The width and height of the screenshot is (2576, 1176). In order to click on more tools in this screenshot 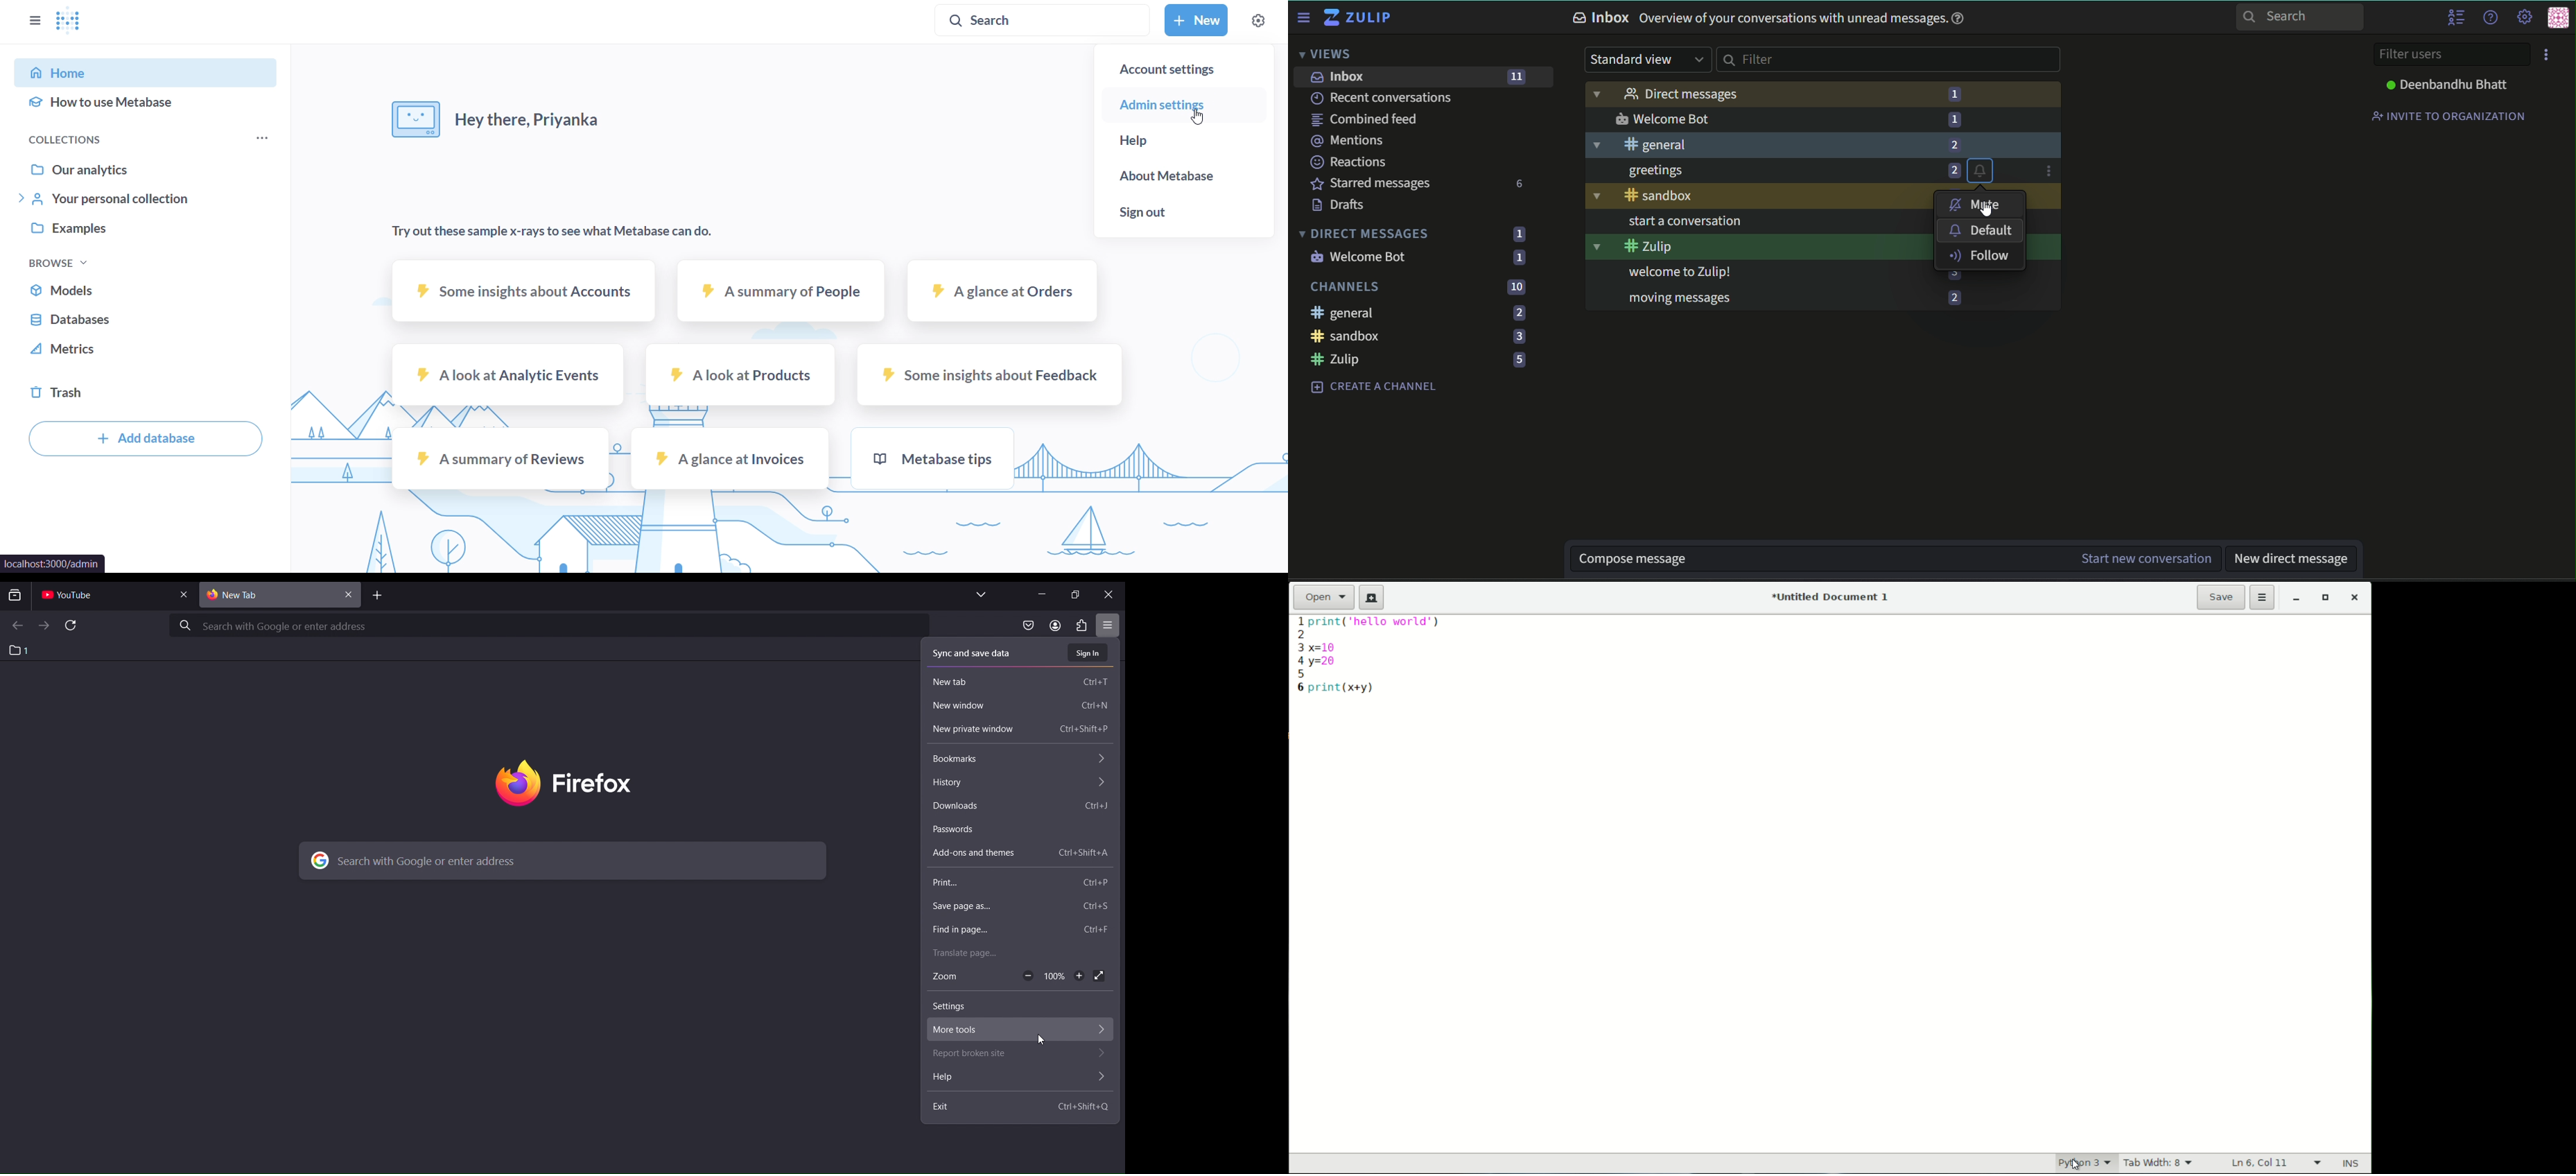, I will do `click(977, 1029)`.